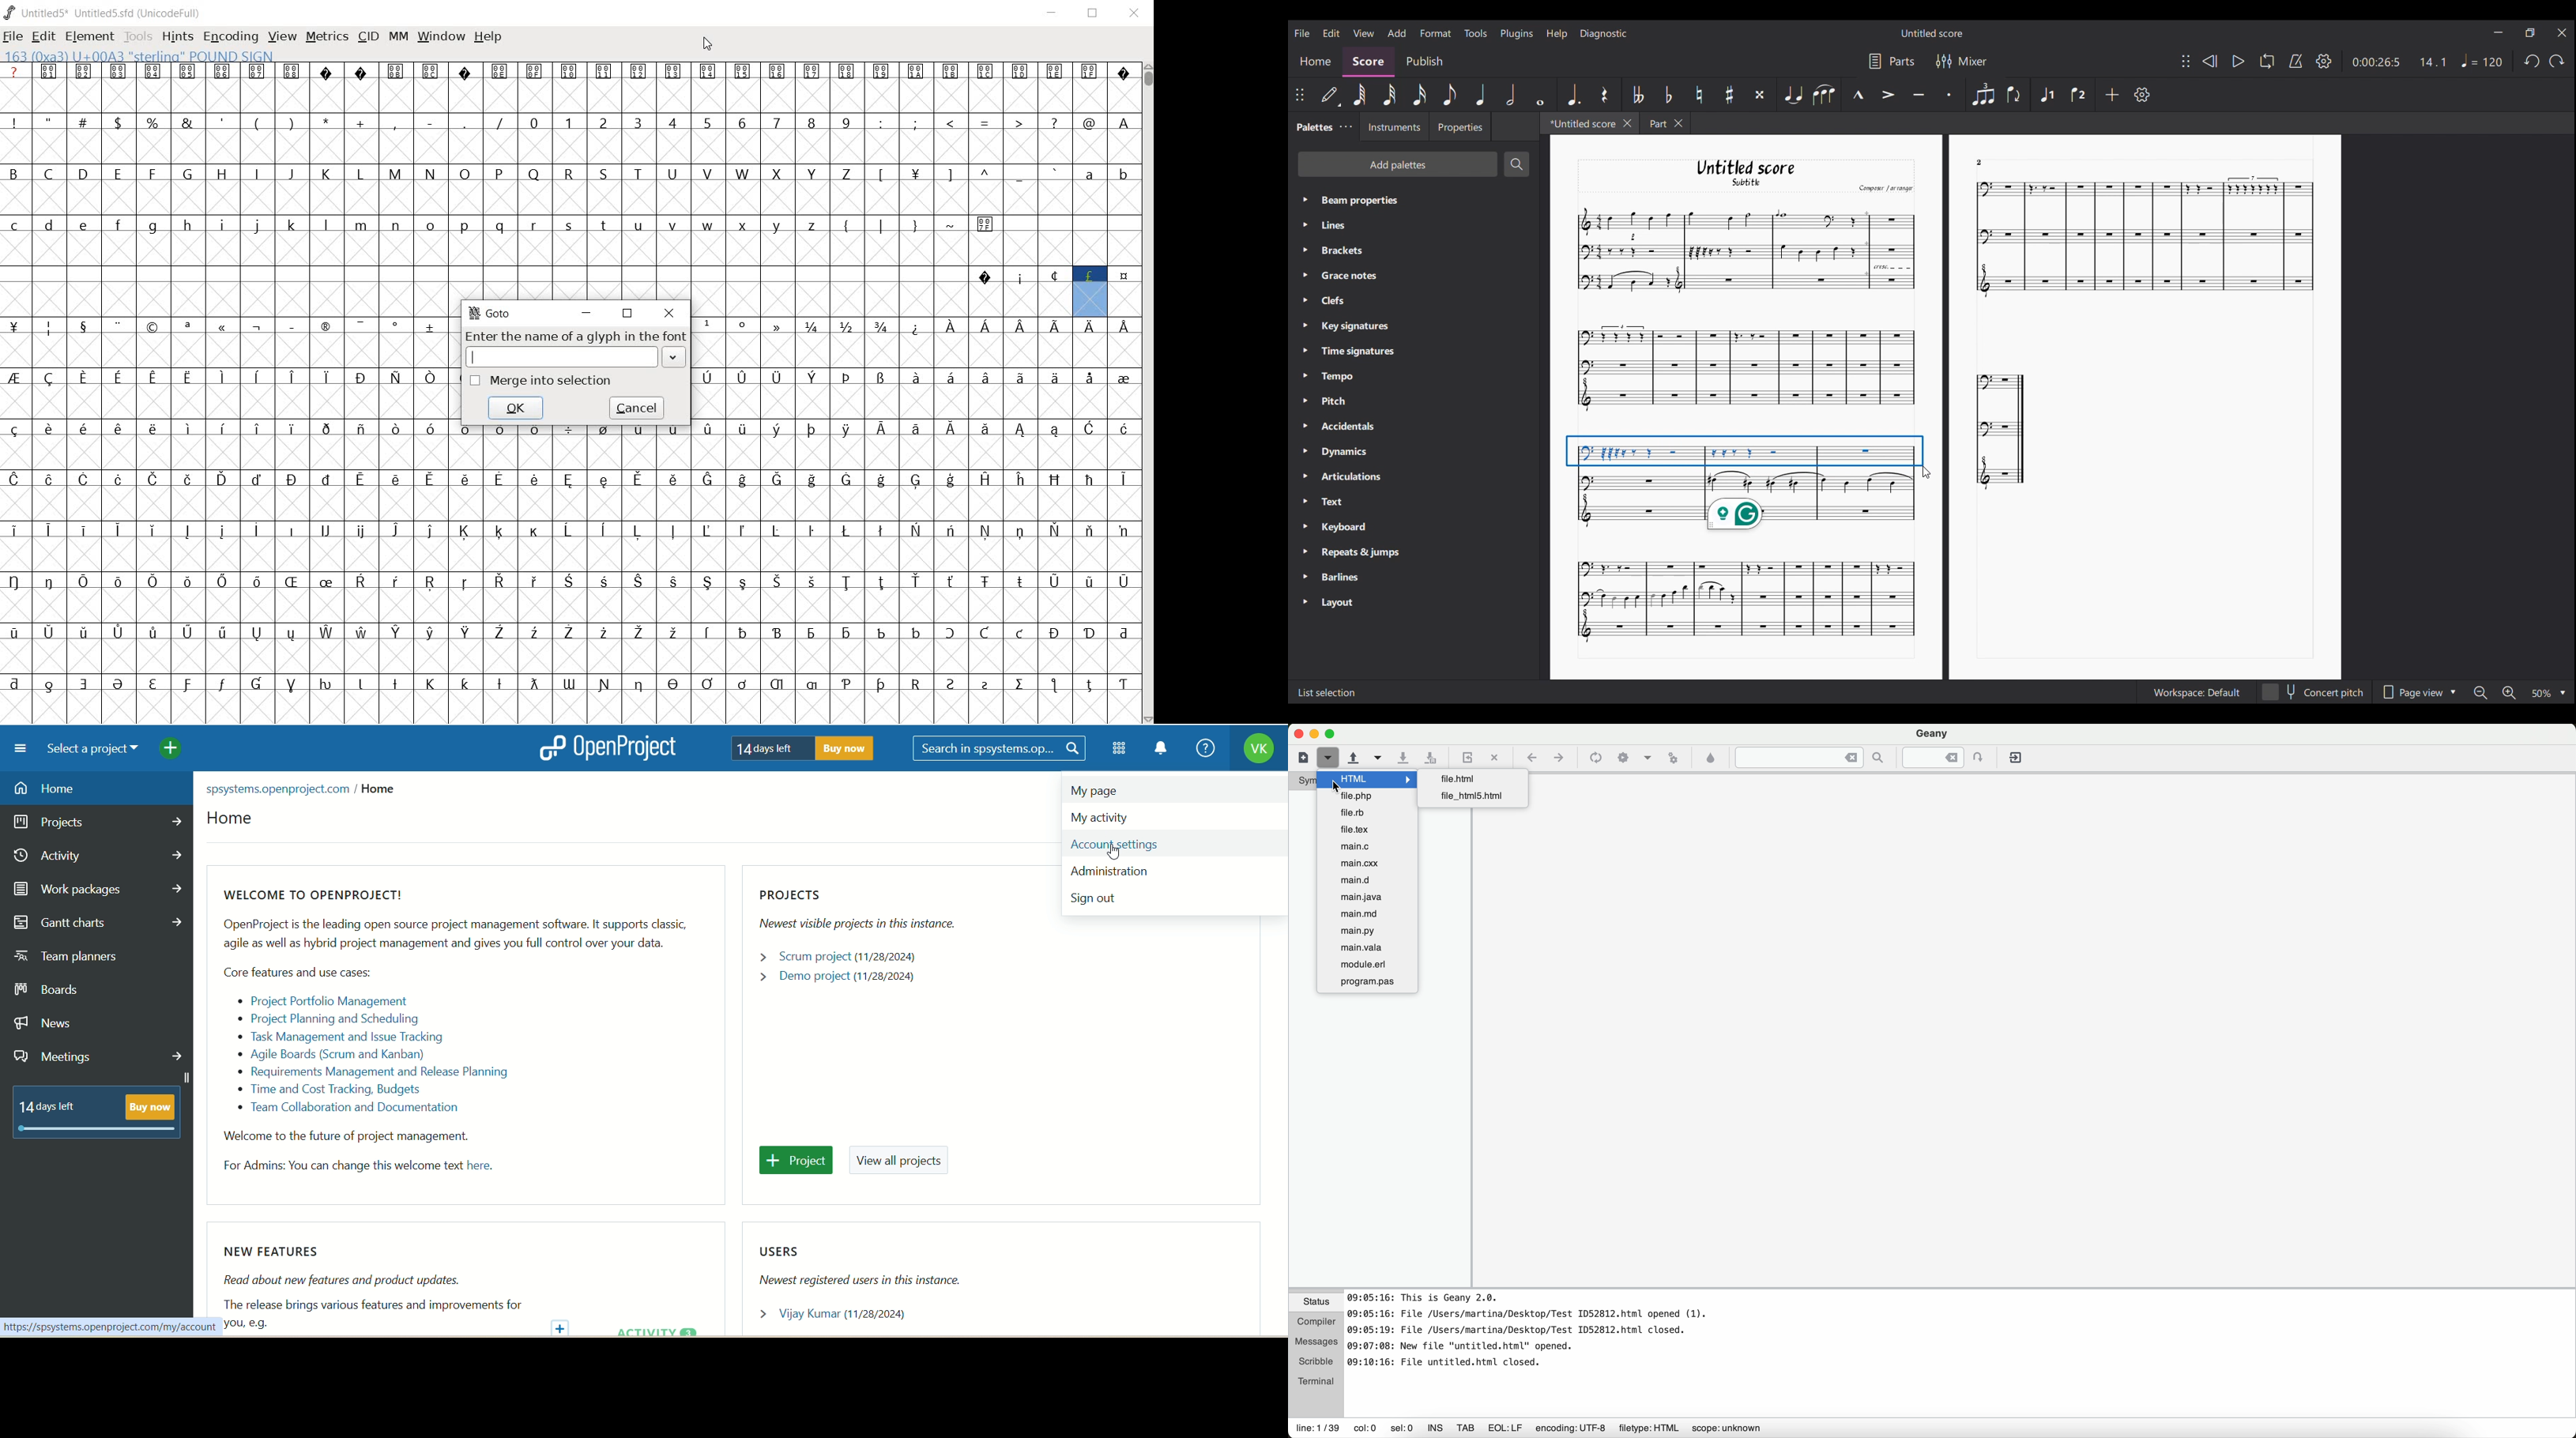  I want to click on cursor, so click(1928, 474).